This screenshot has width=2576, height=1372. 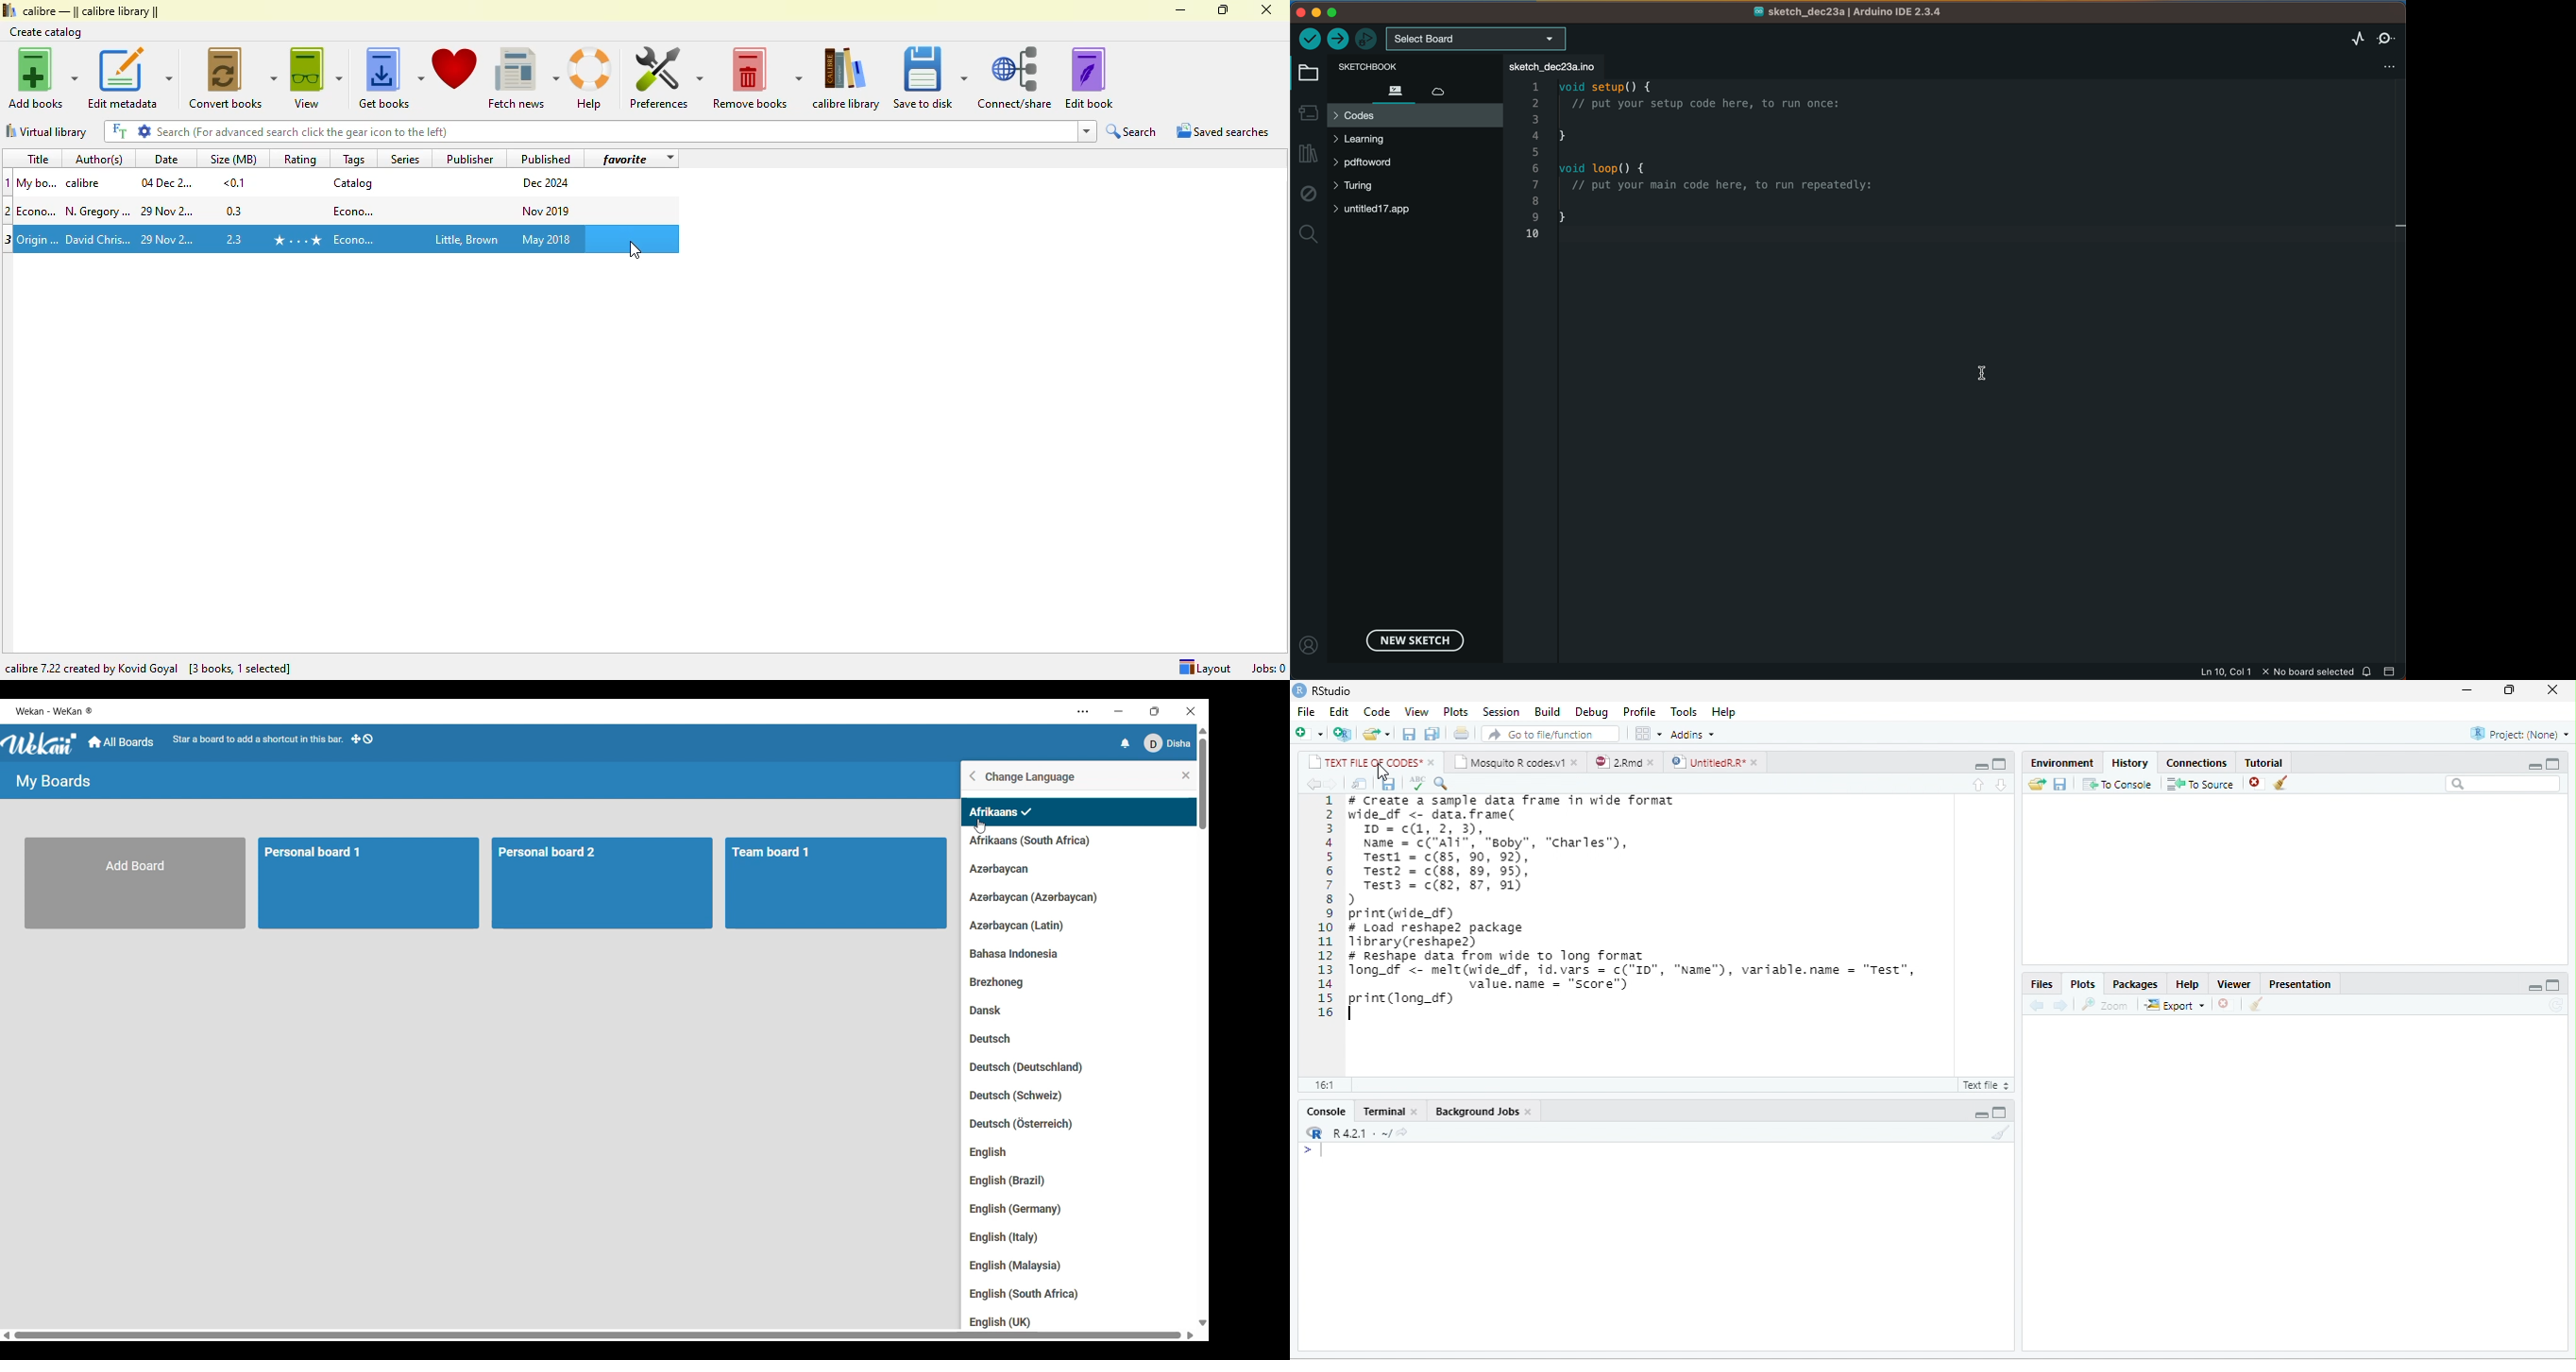 What do you see at coordinates (1201, 1322) in the screenshot?
I see `Down` at bounding box center [1201, 1322].